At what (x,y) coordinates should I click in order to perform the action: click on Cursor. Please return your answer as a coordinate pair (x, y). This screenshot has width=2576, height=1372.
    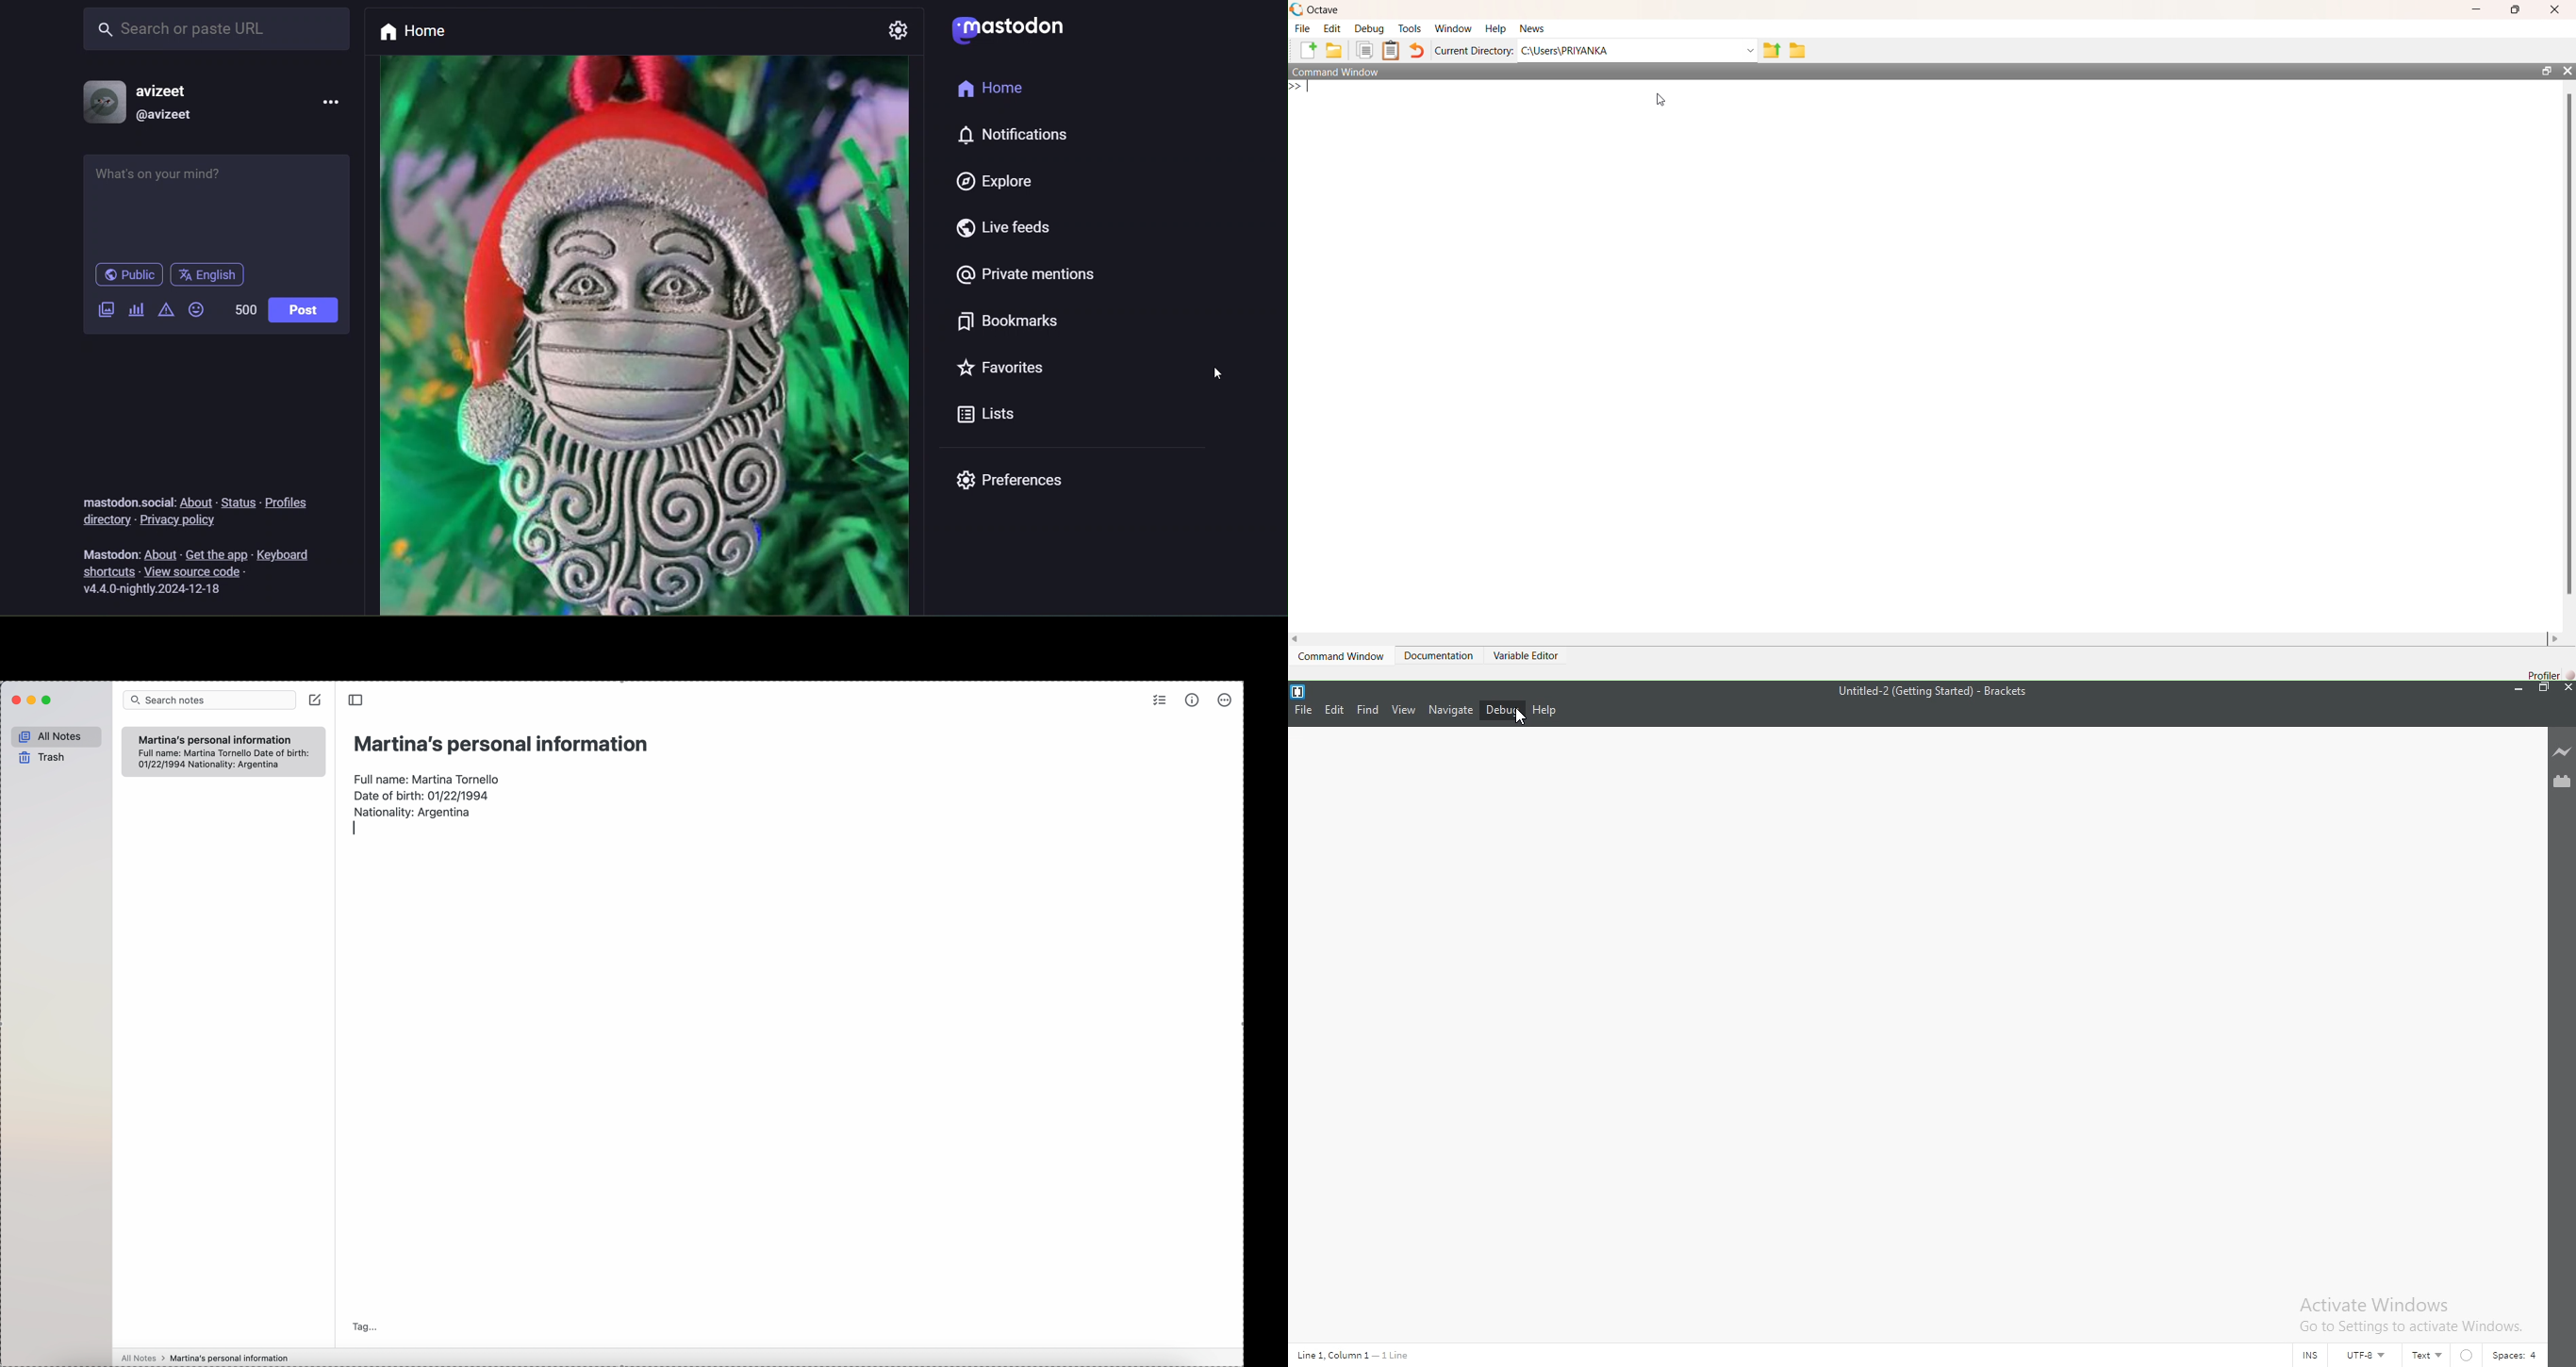
    Looking at the image, I should click on (1519, 716).